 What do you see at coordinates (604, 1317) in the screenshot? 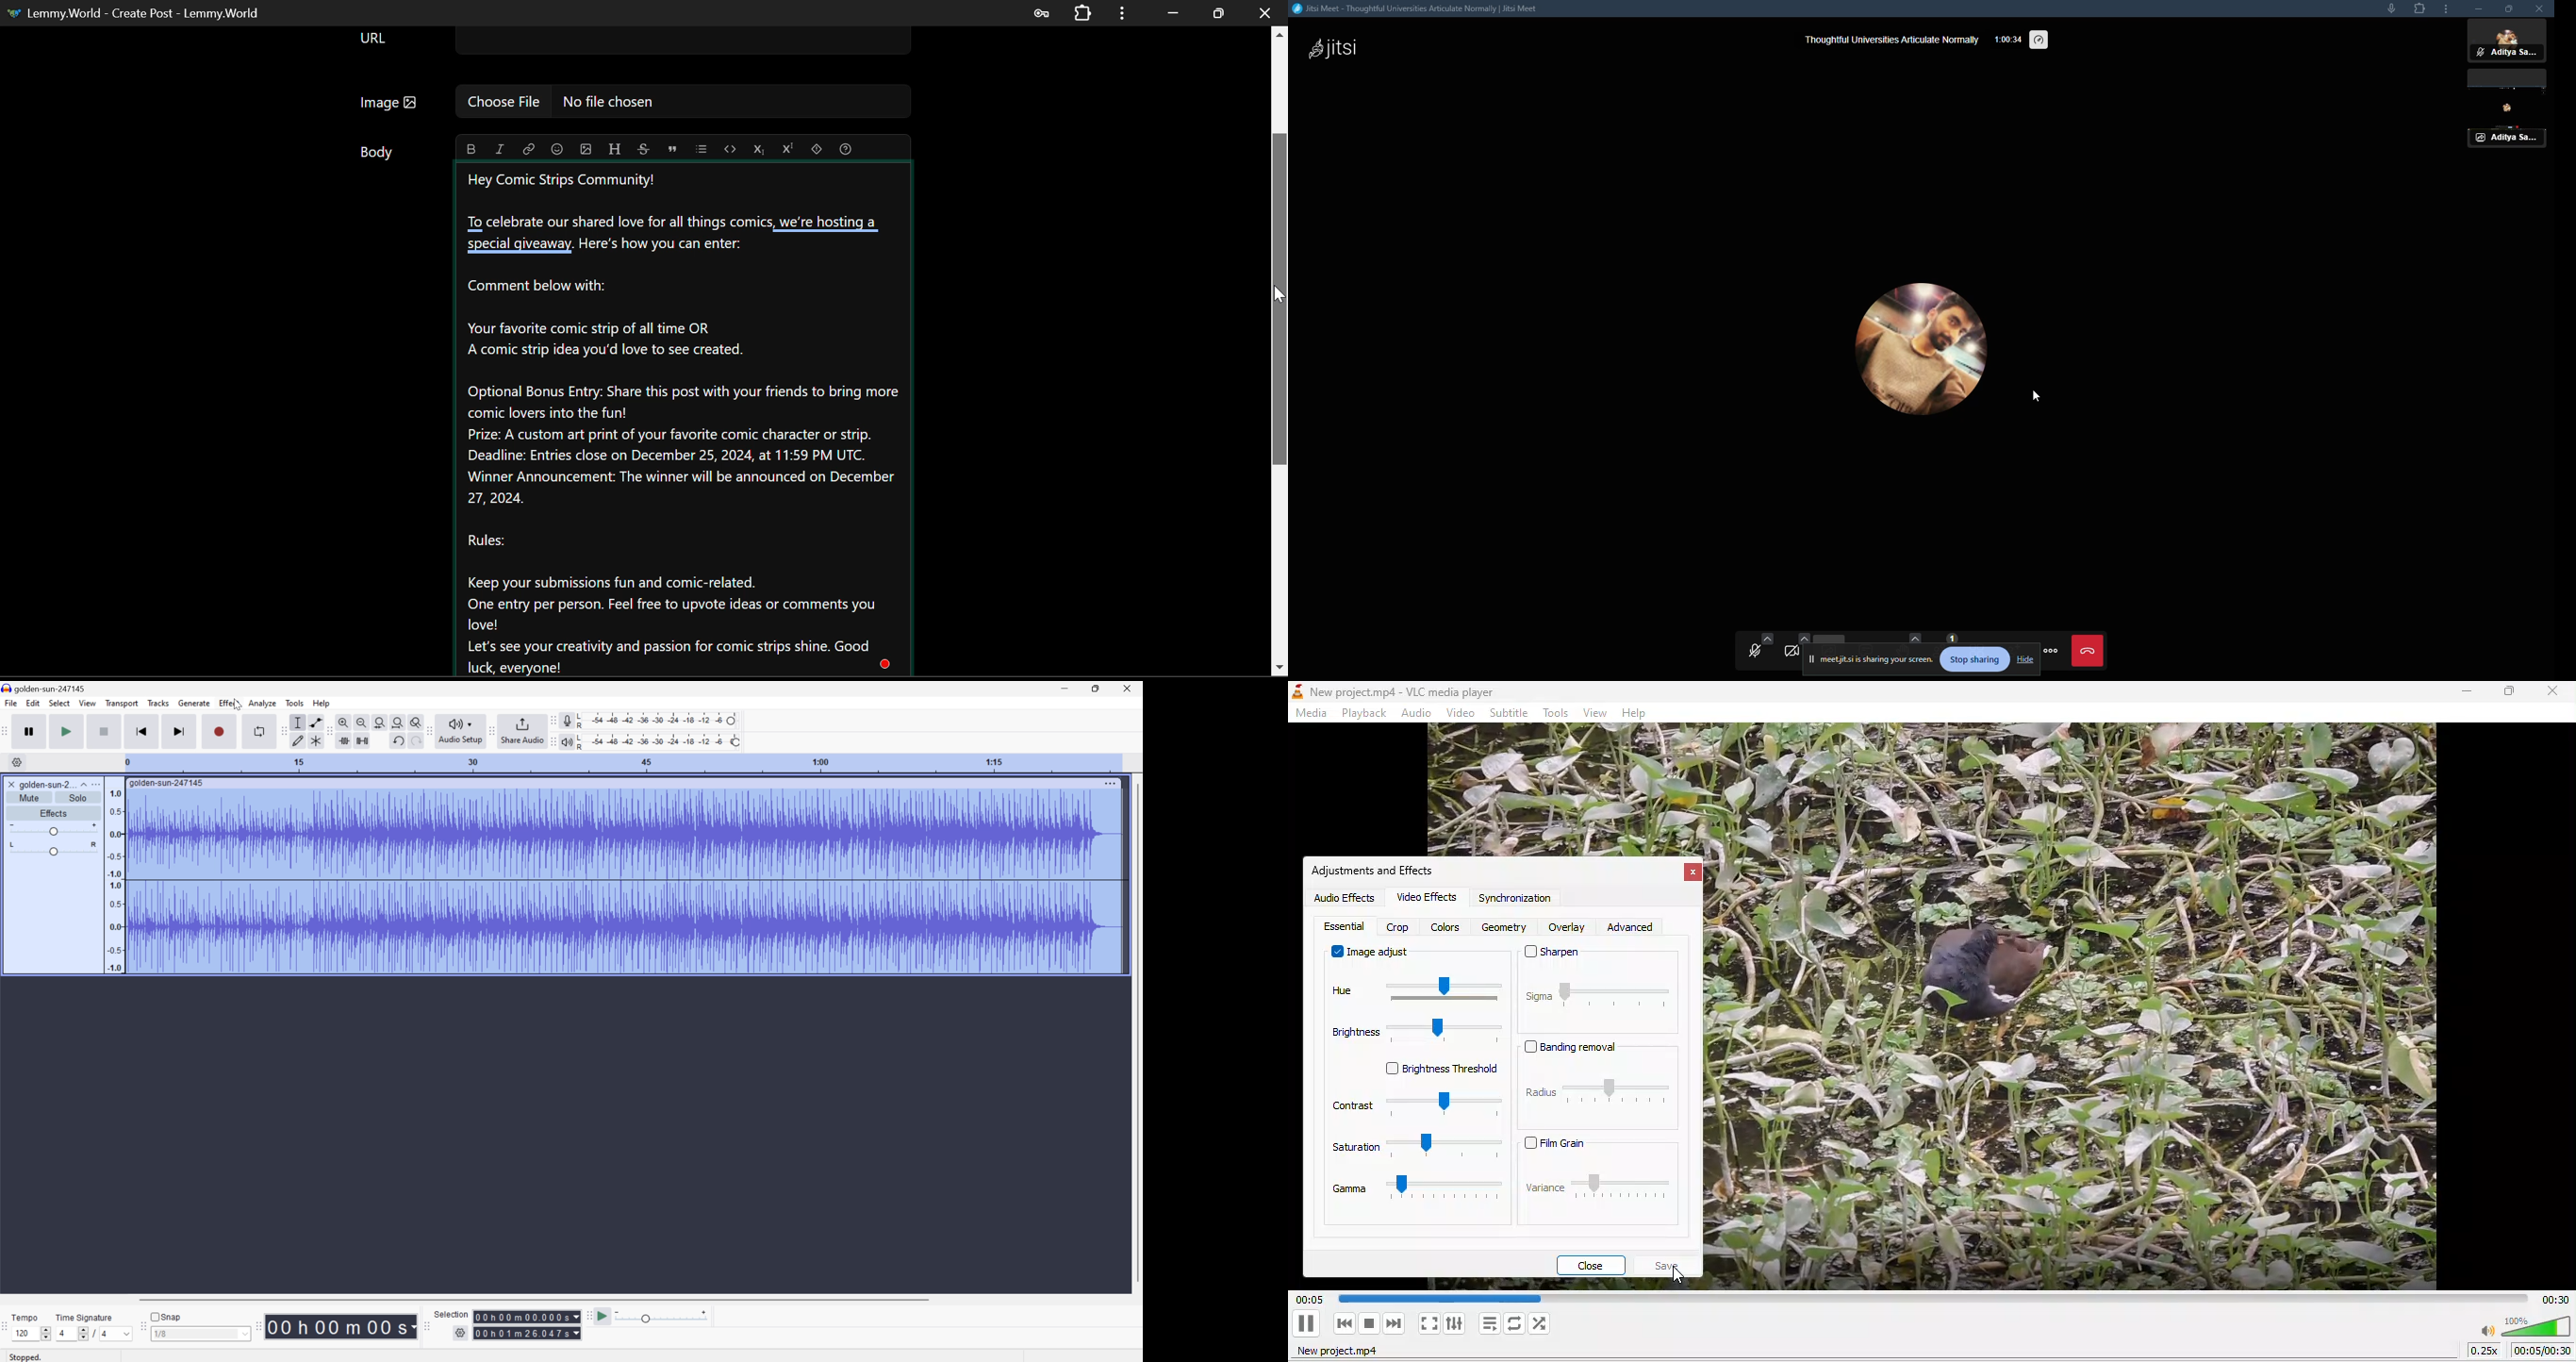
I see `Play at speed` at bounding box center [604, 1317].